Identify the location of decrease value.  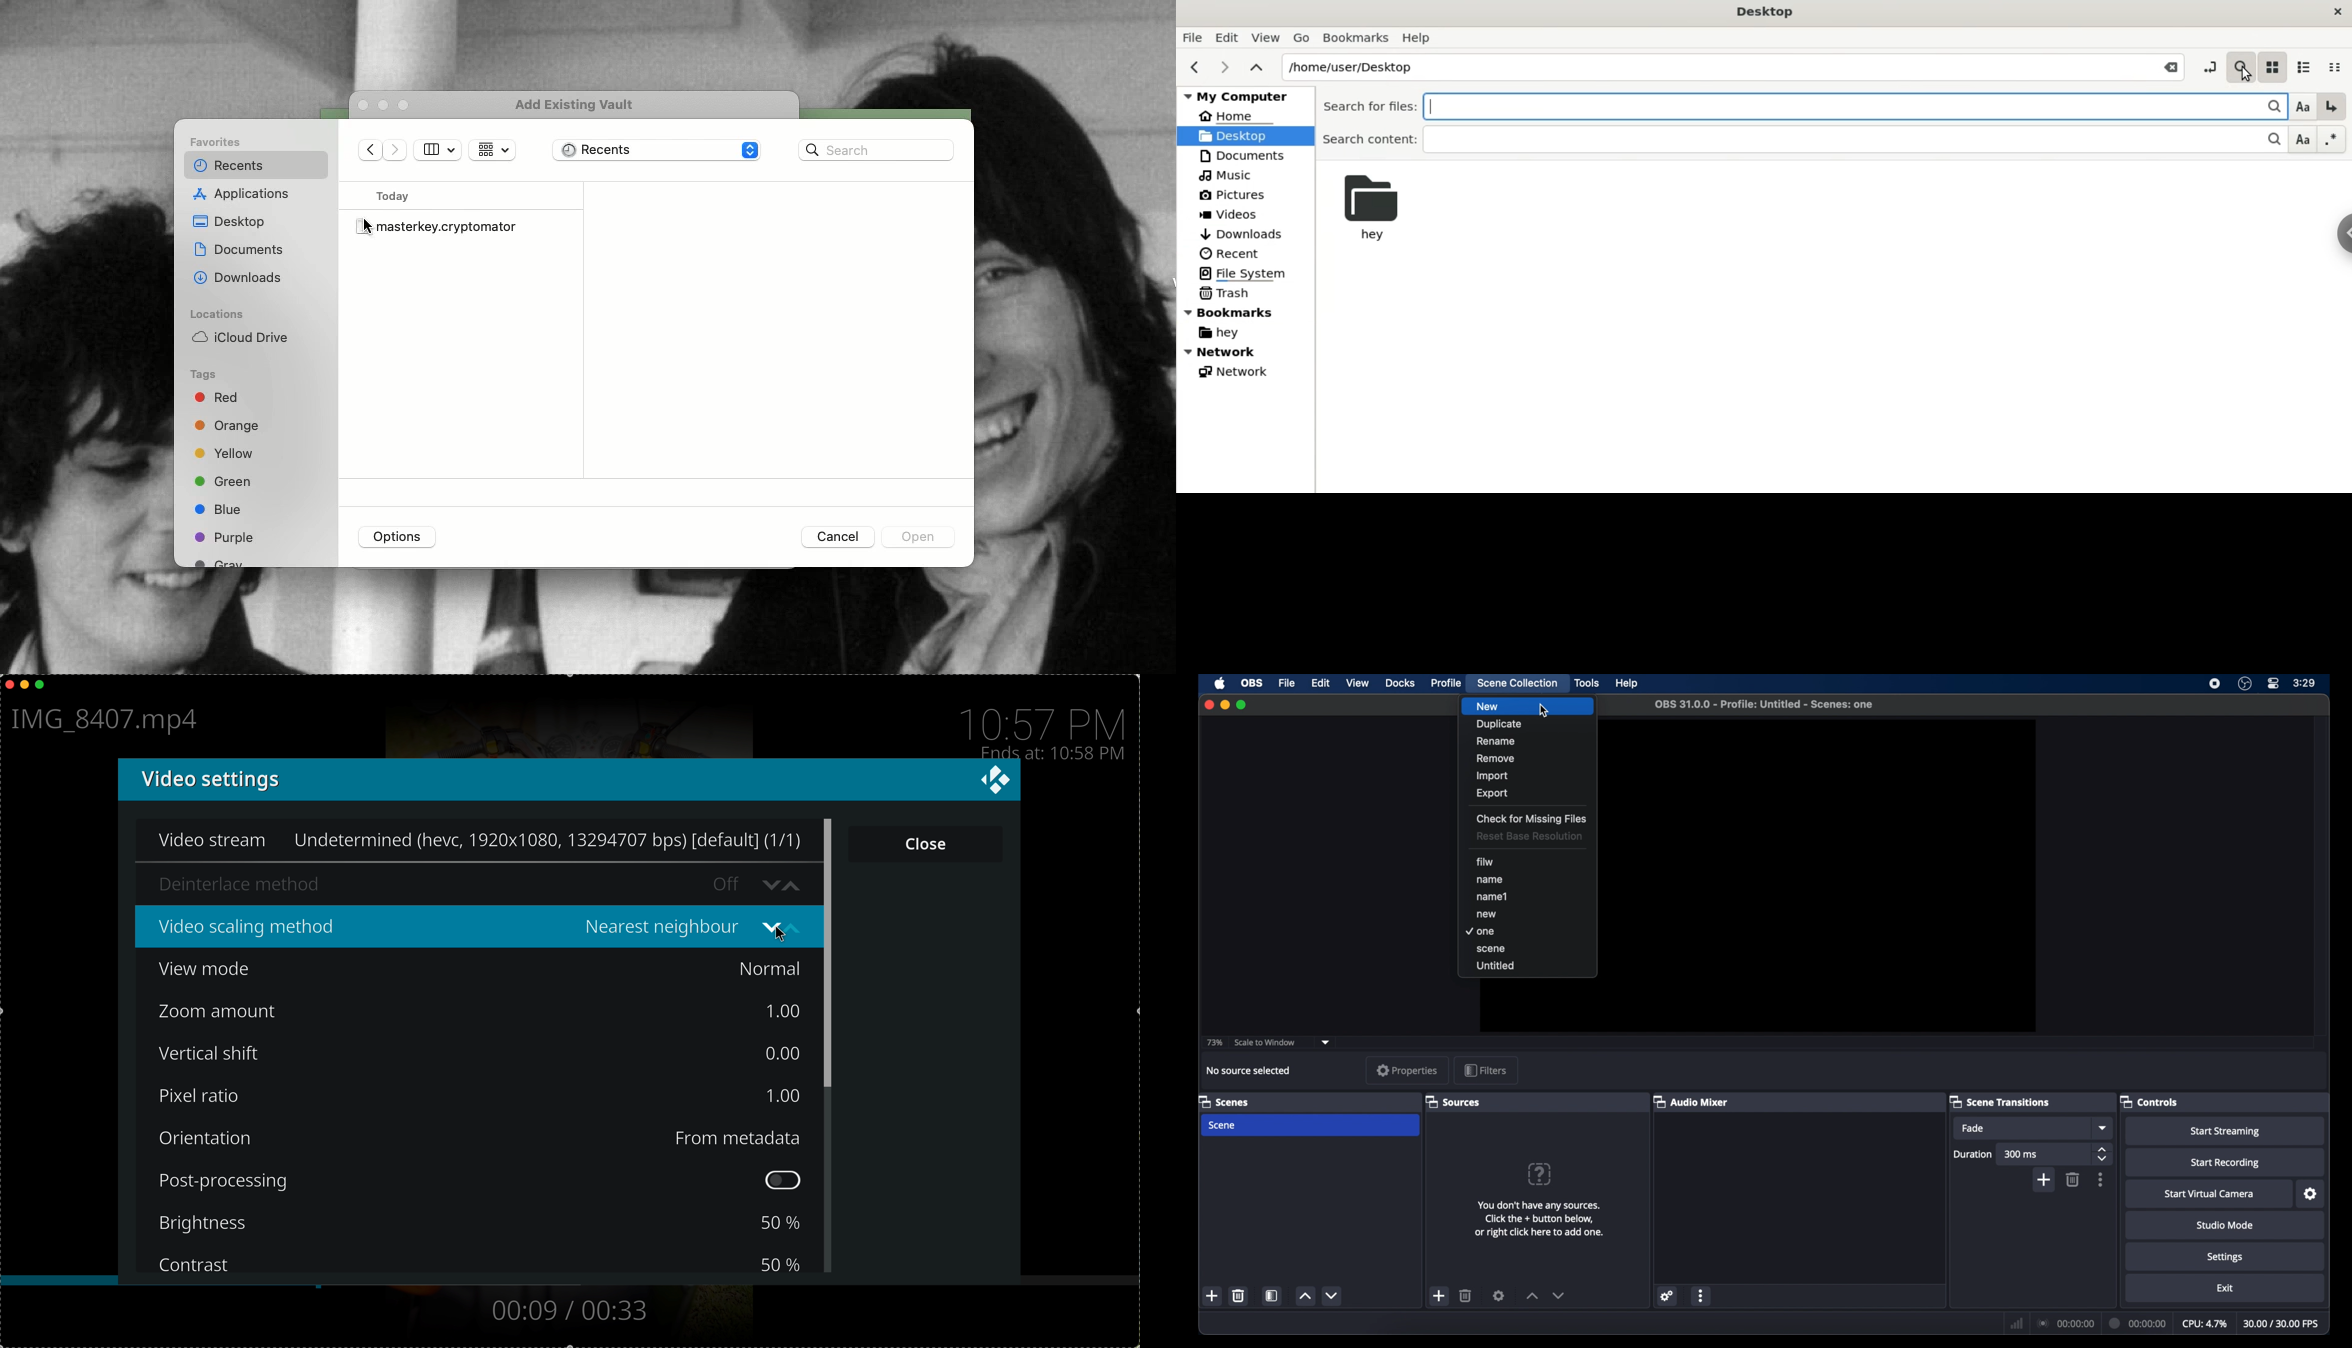
(769, 883).